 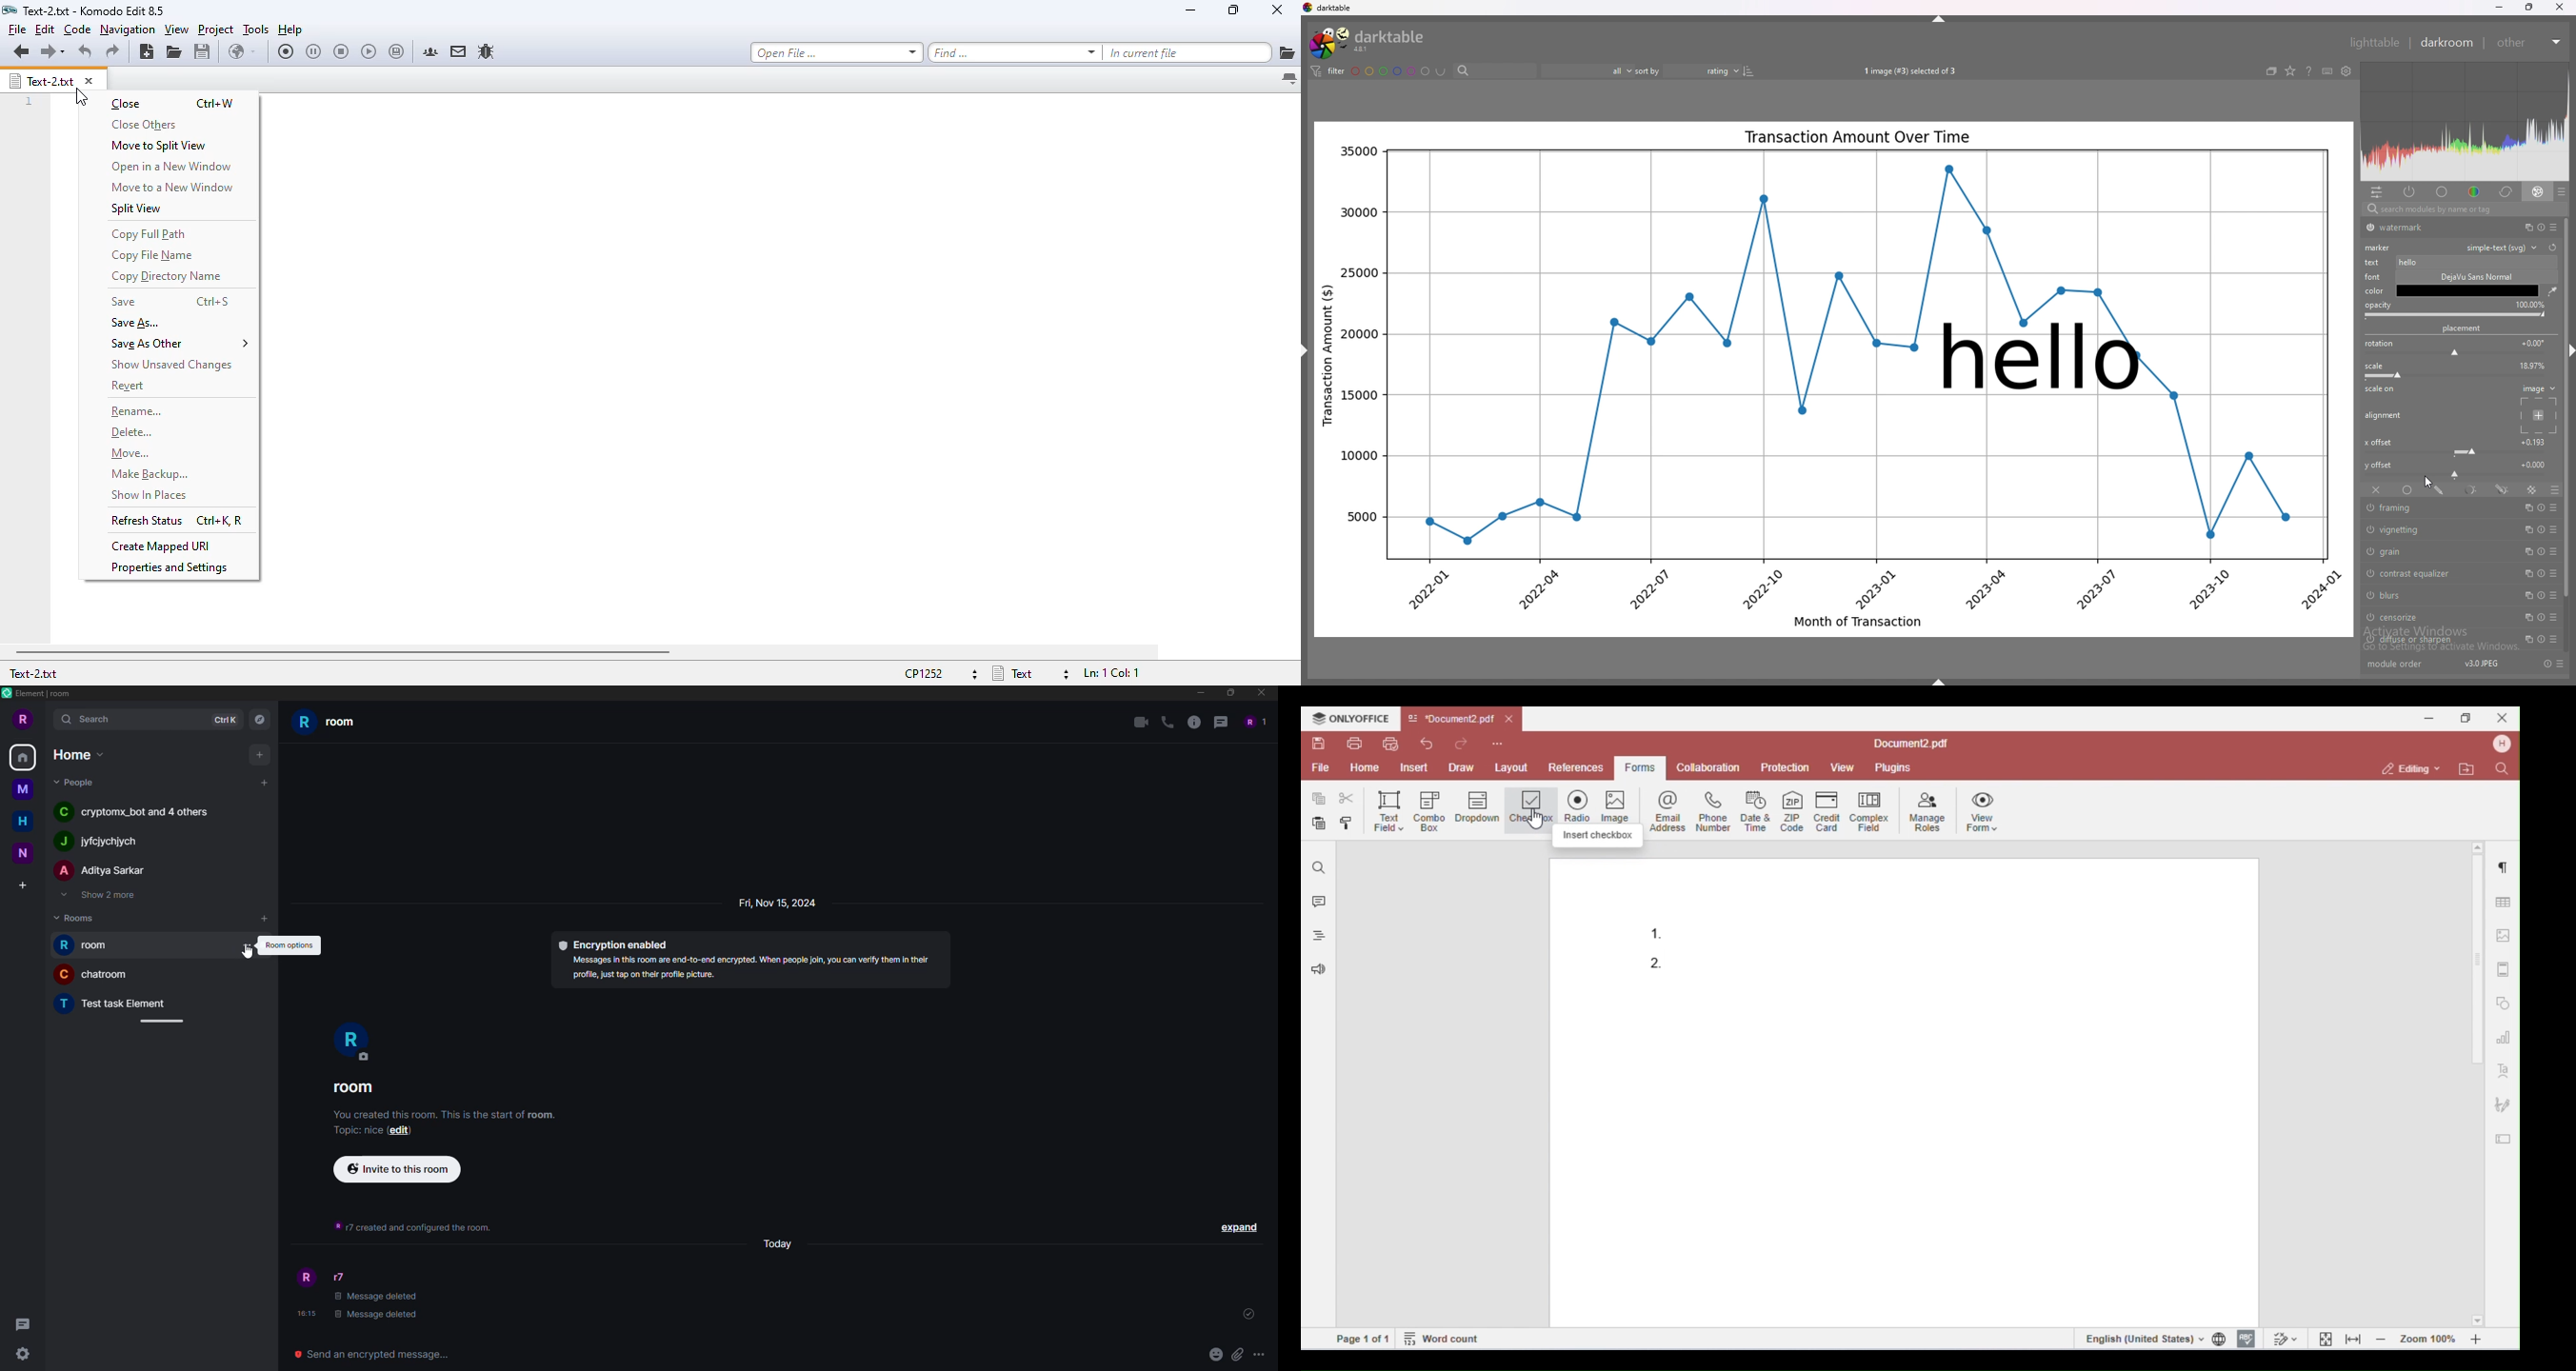 I want to click on presets, so click(x=2555, y=618).